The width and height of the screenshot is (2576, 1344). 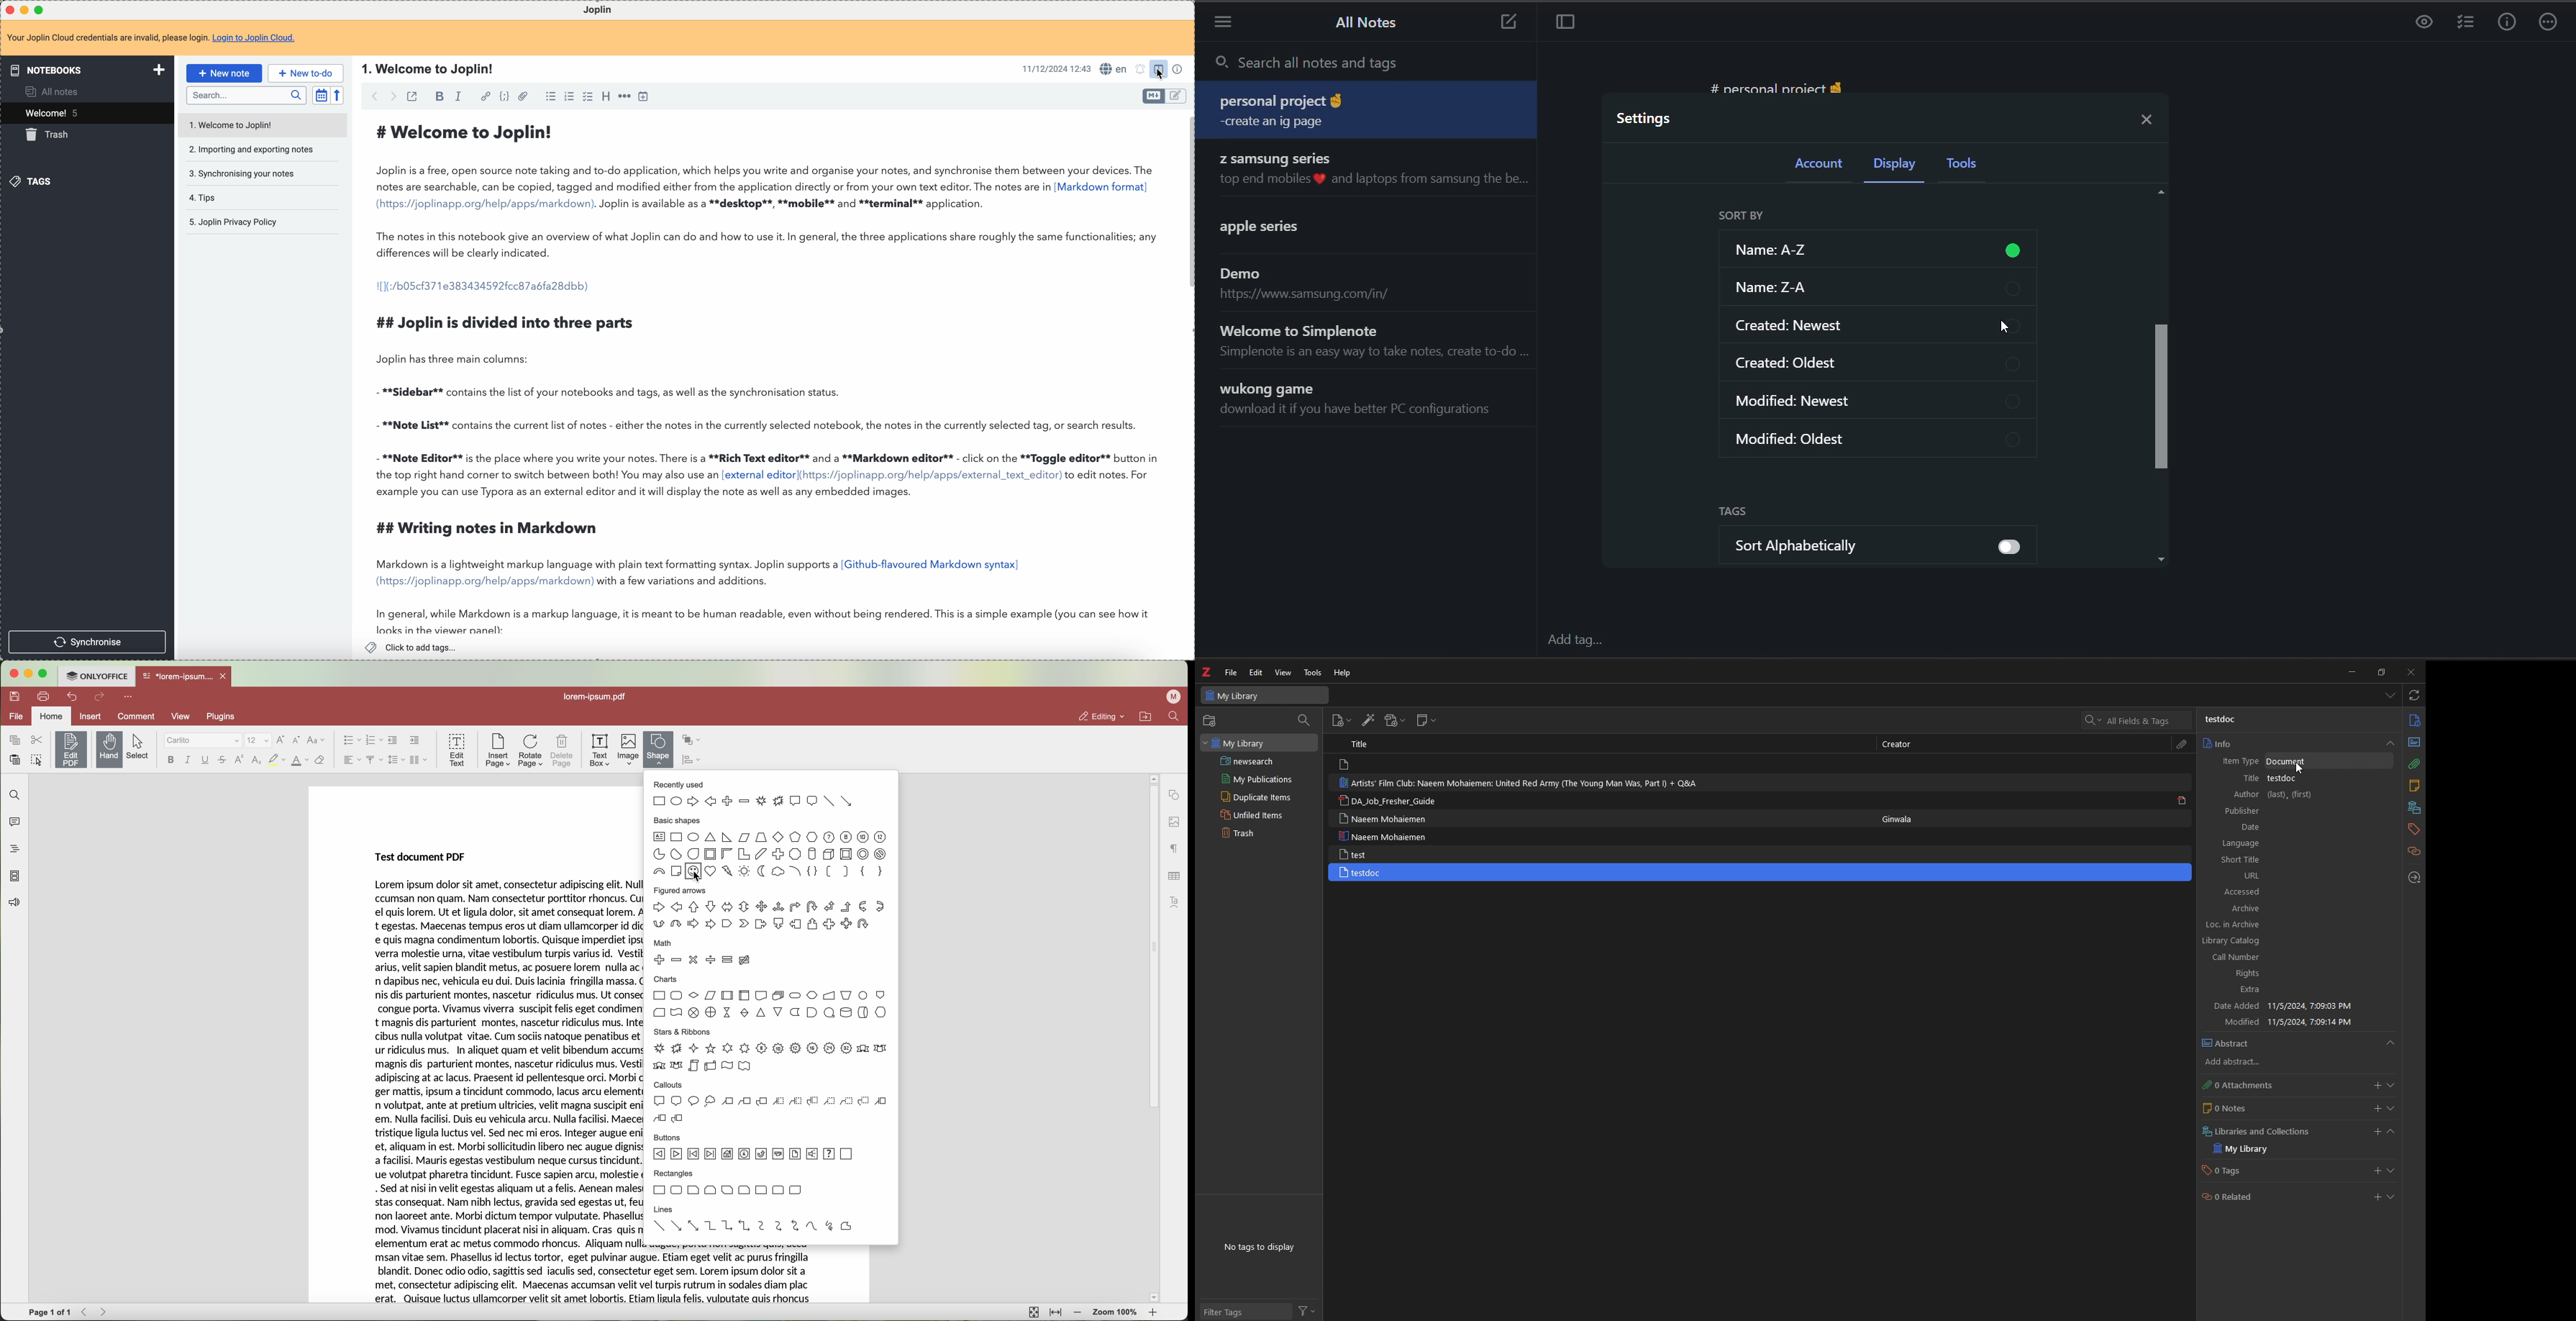 What do you see at coordinates (2302, 768) in the screenshot?
I see `cursor` at bounding box center [2302, 768].